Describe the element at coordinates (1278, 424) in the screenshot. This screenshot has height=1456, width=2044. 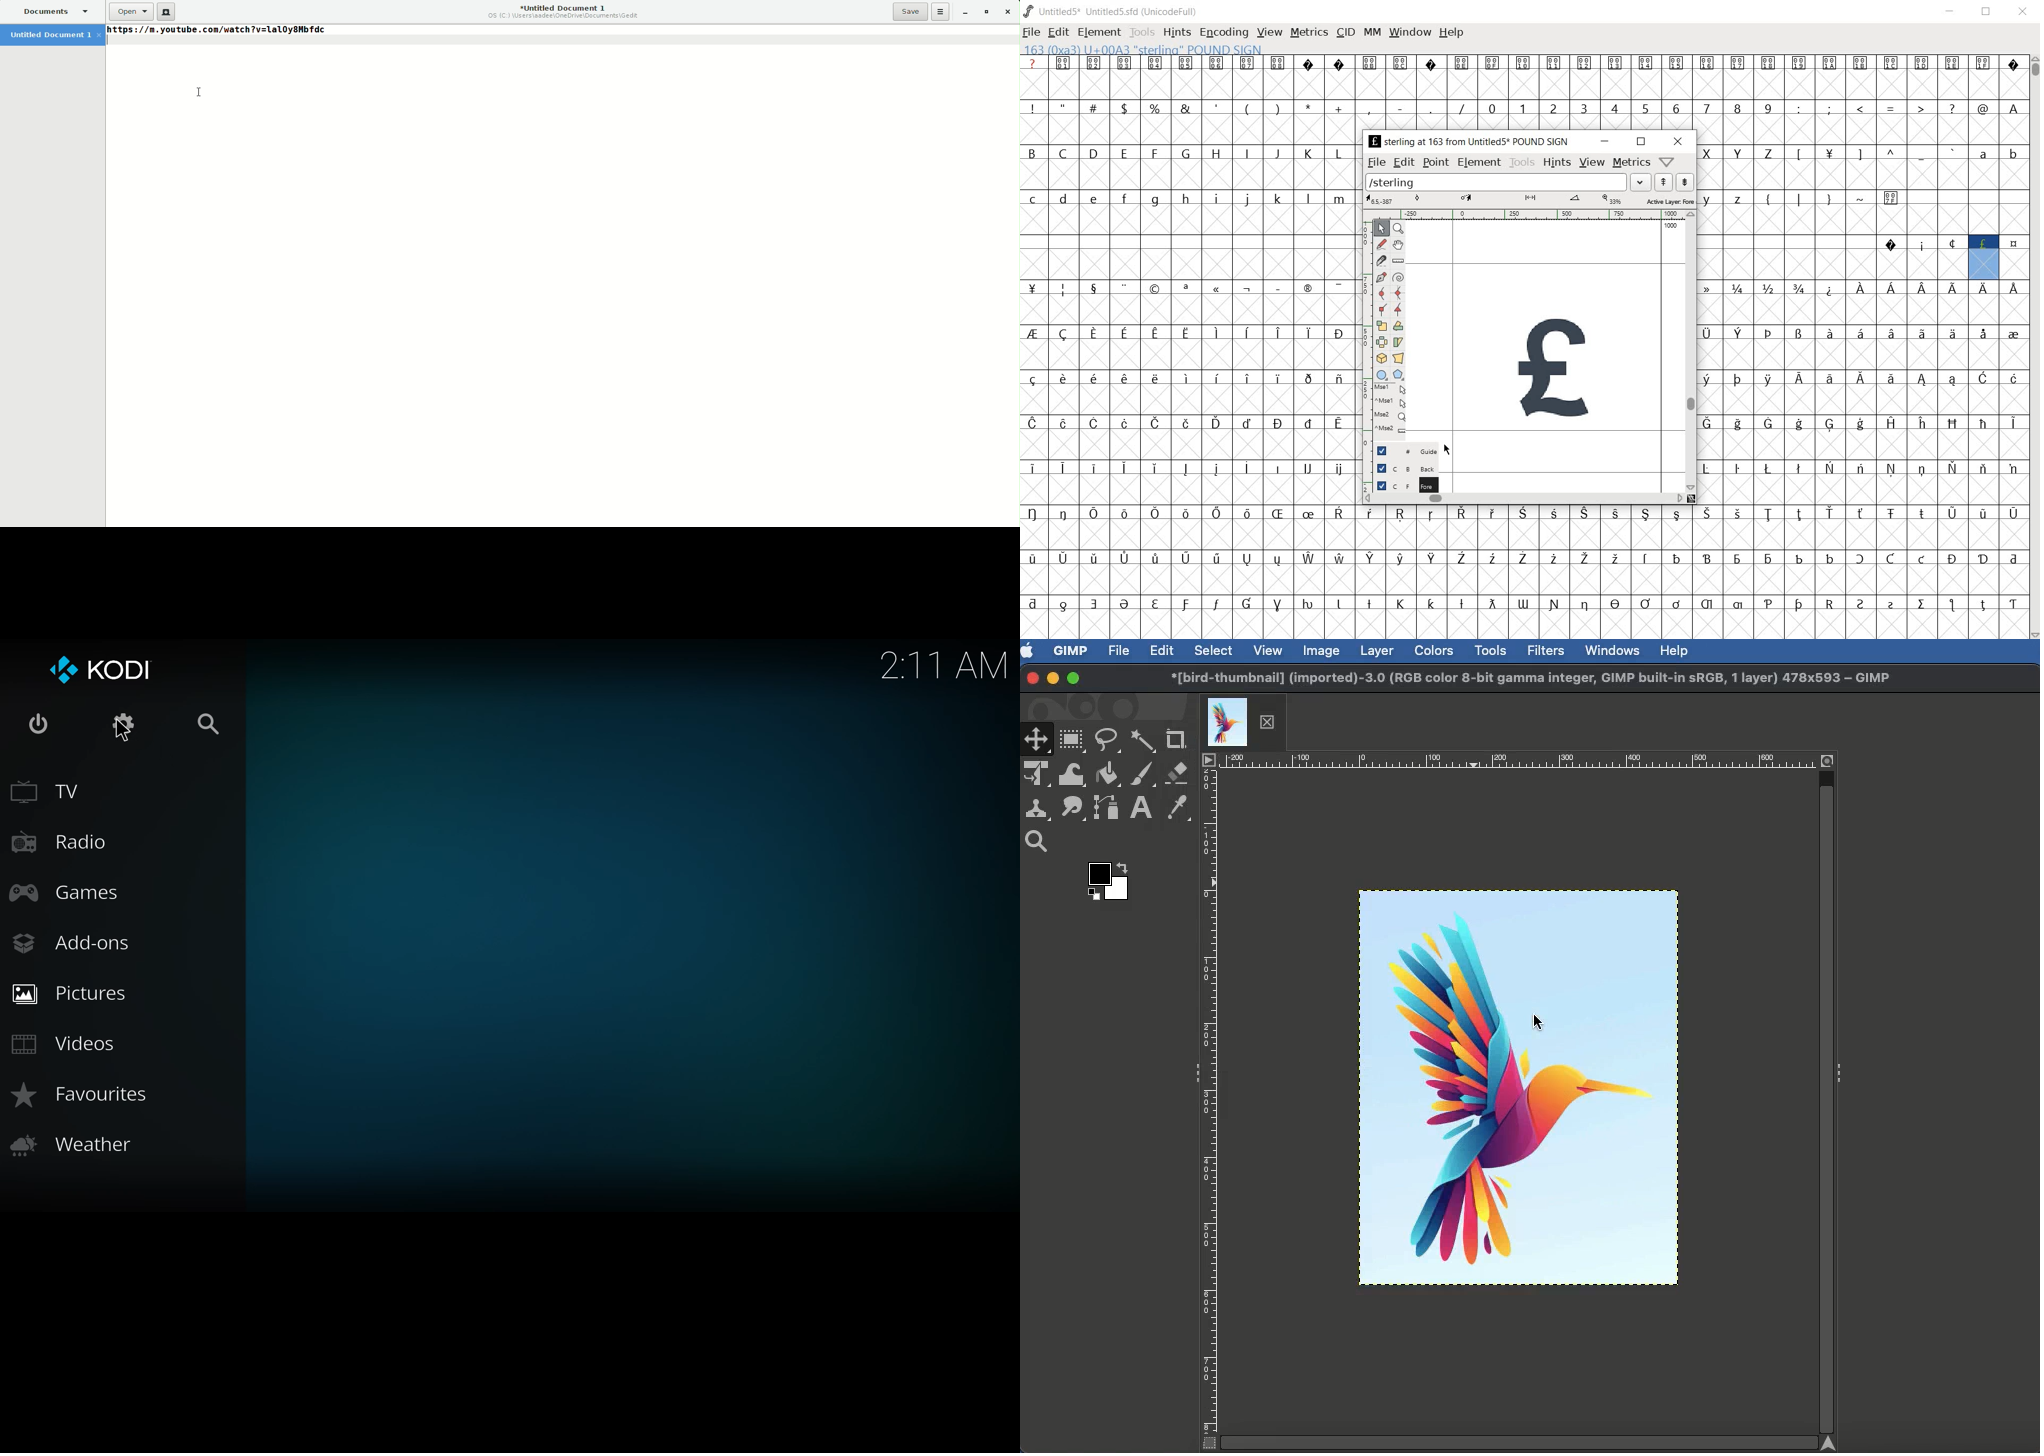
I see `Symbol` at that location.